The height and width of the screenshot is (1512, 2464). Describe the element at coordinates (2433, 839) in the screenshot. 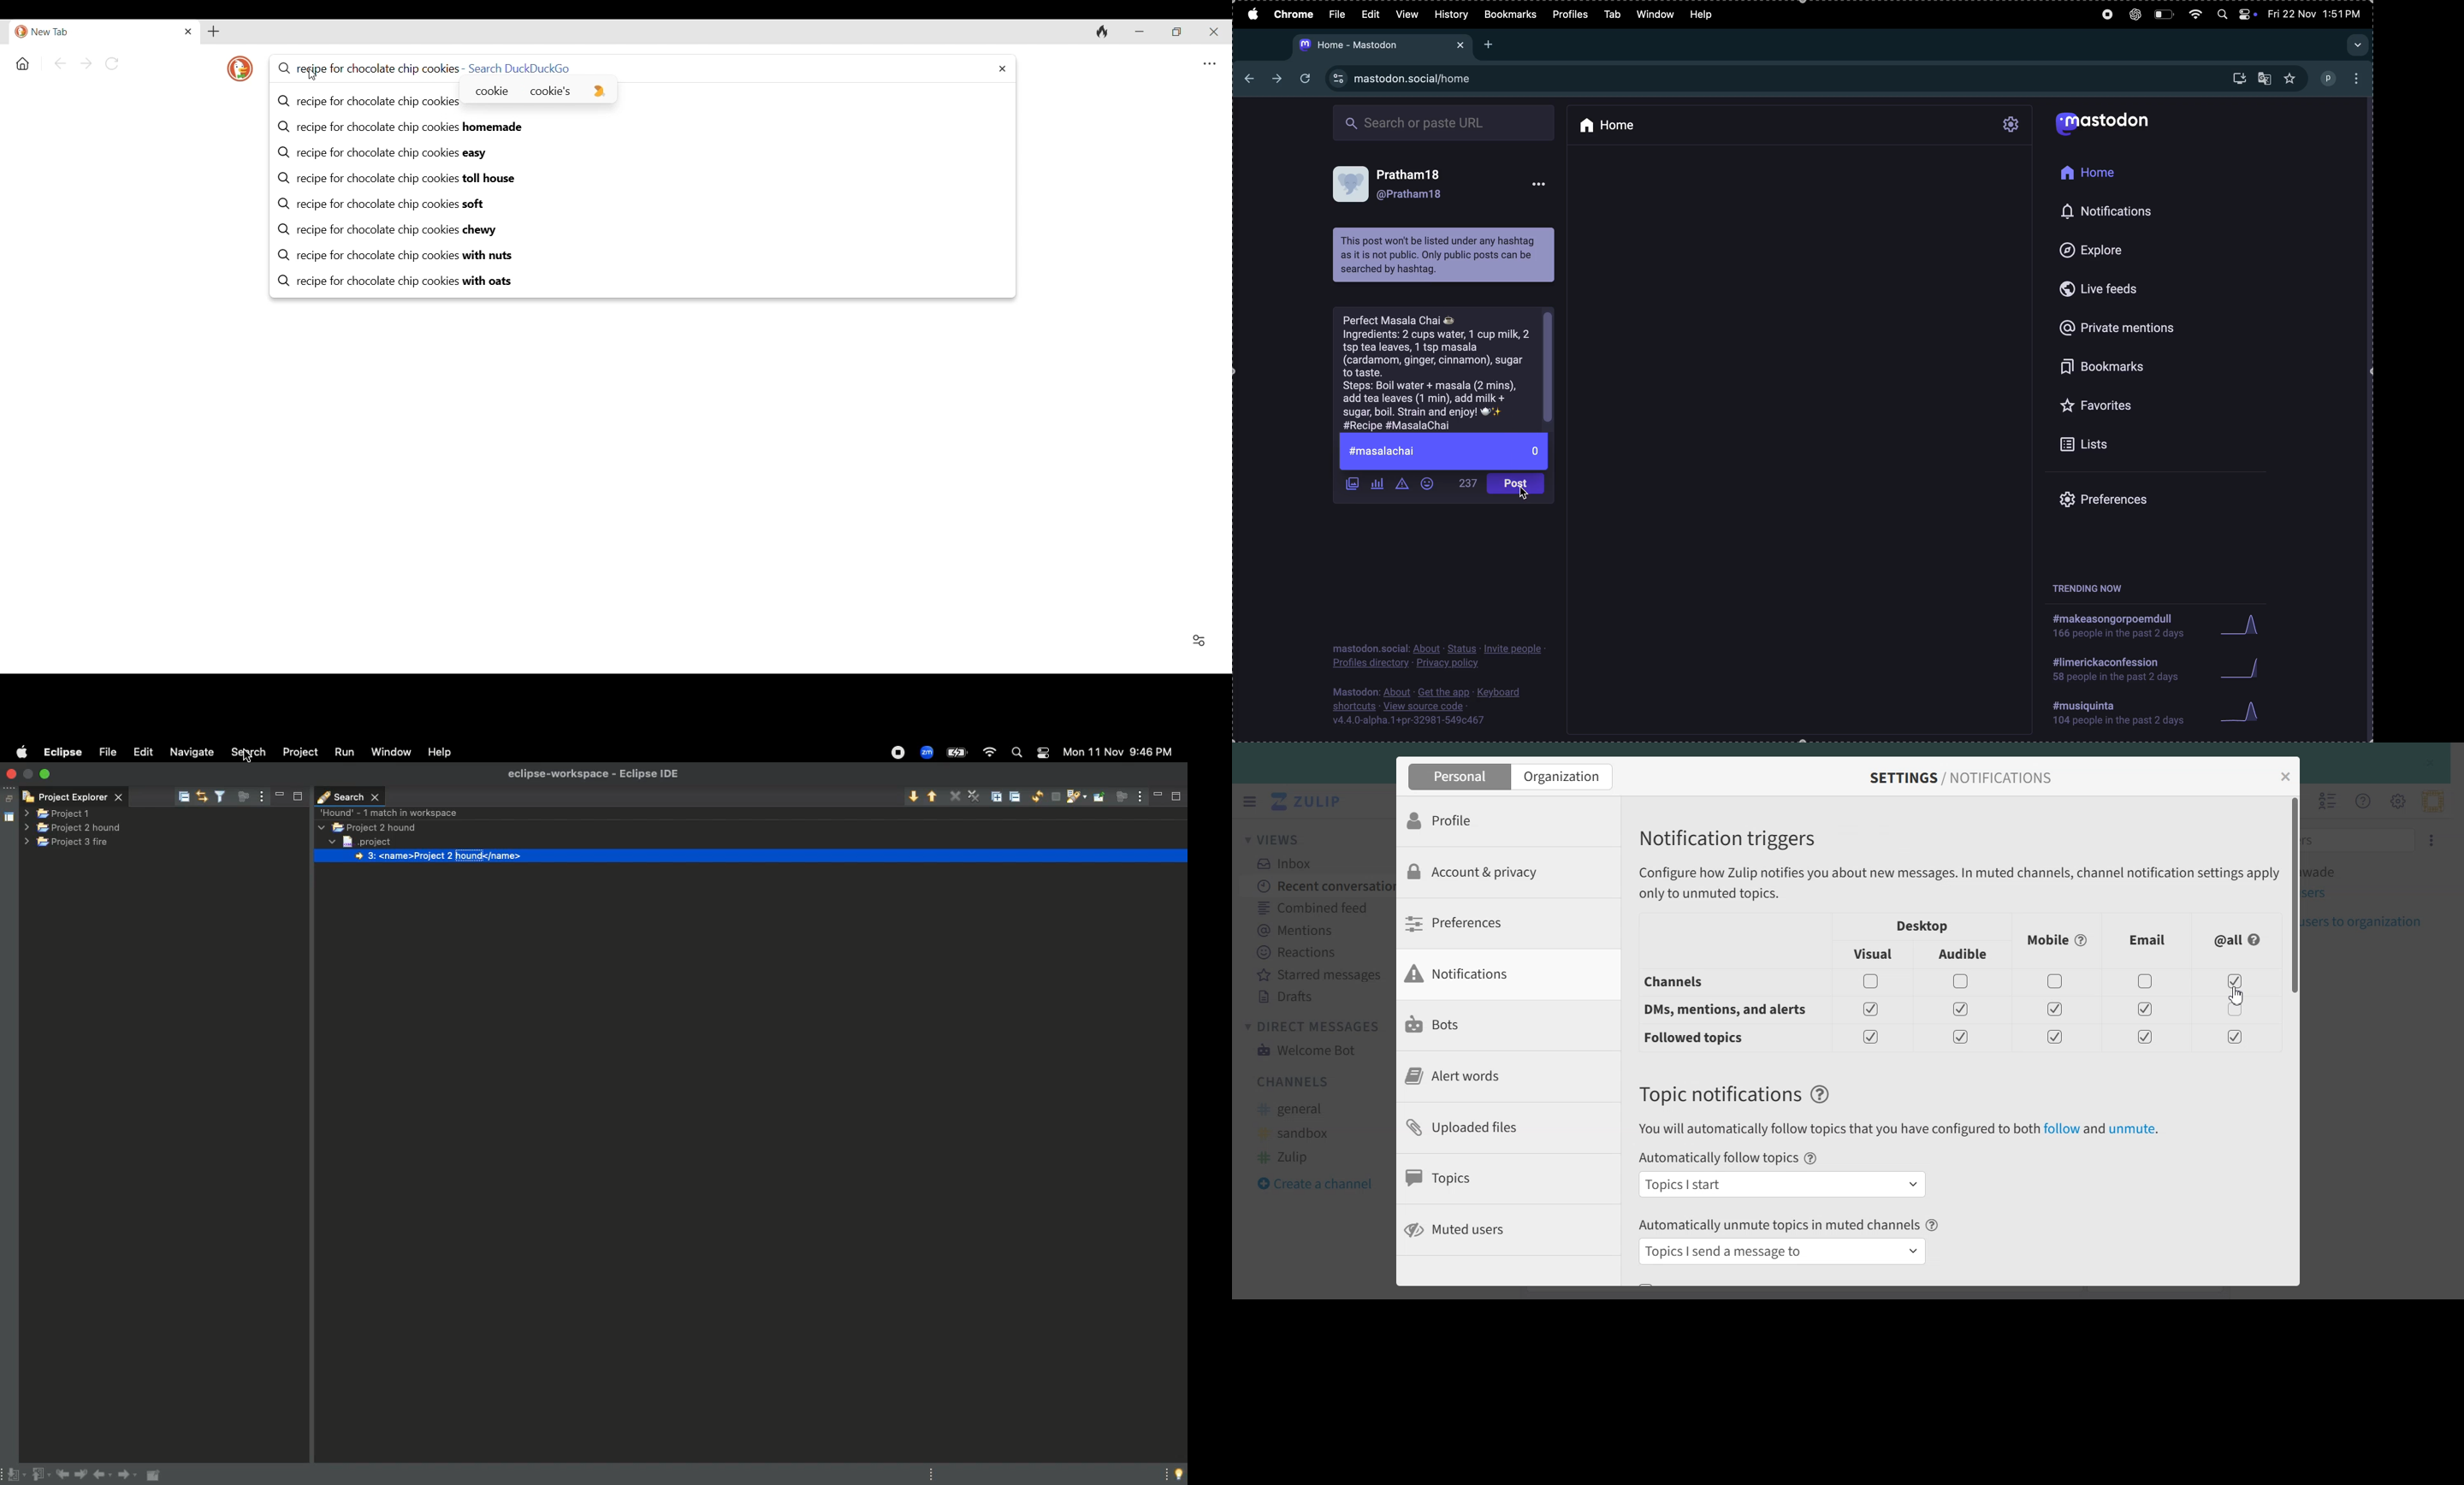

I see `Settings` at that location.